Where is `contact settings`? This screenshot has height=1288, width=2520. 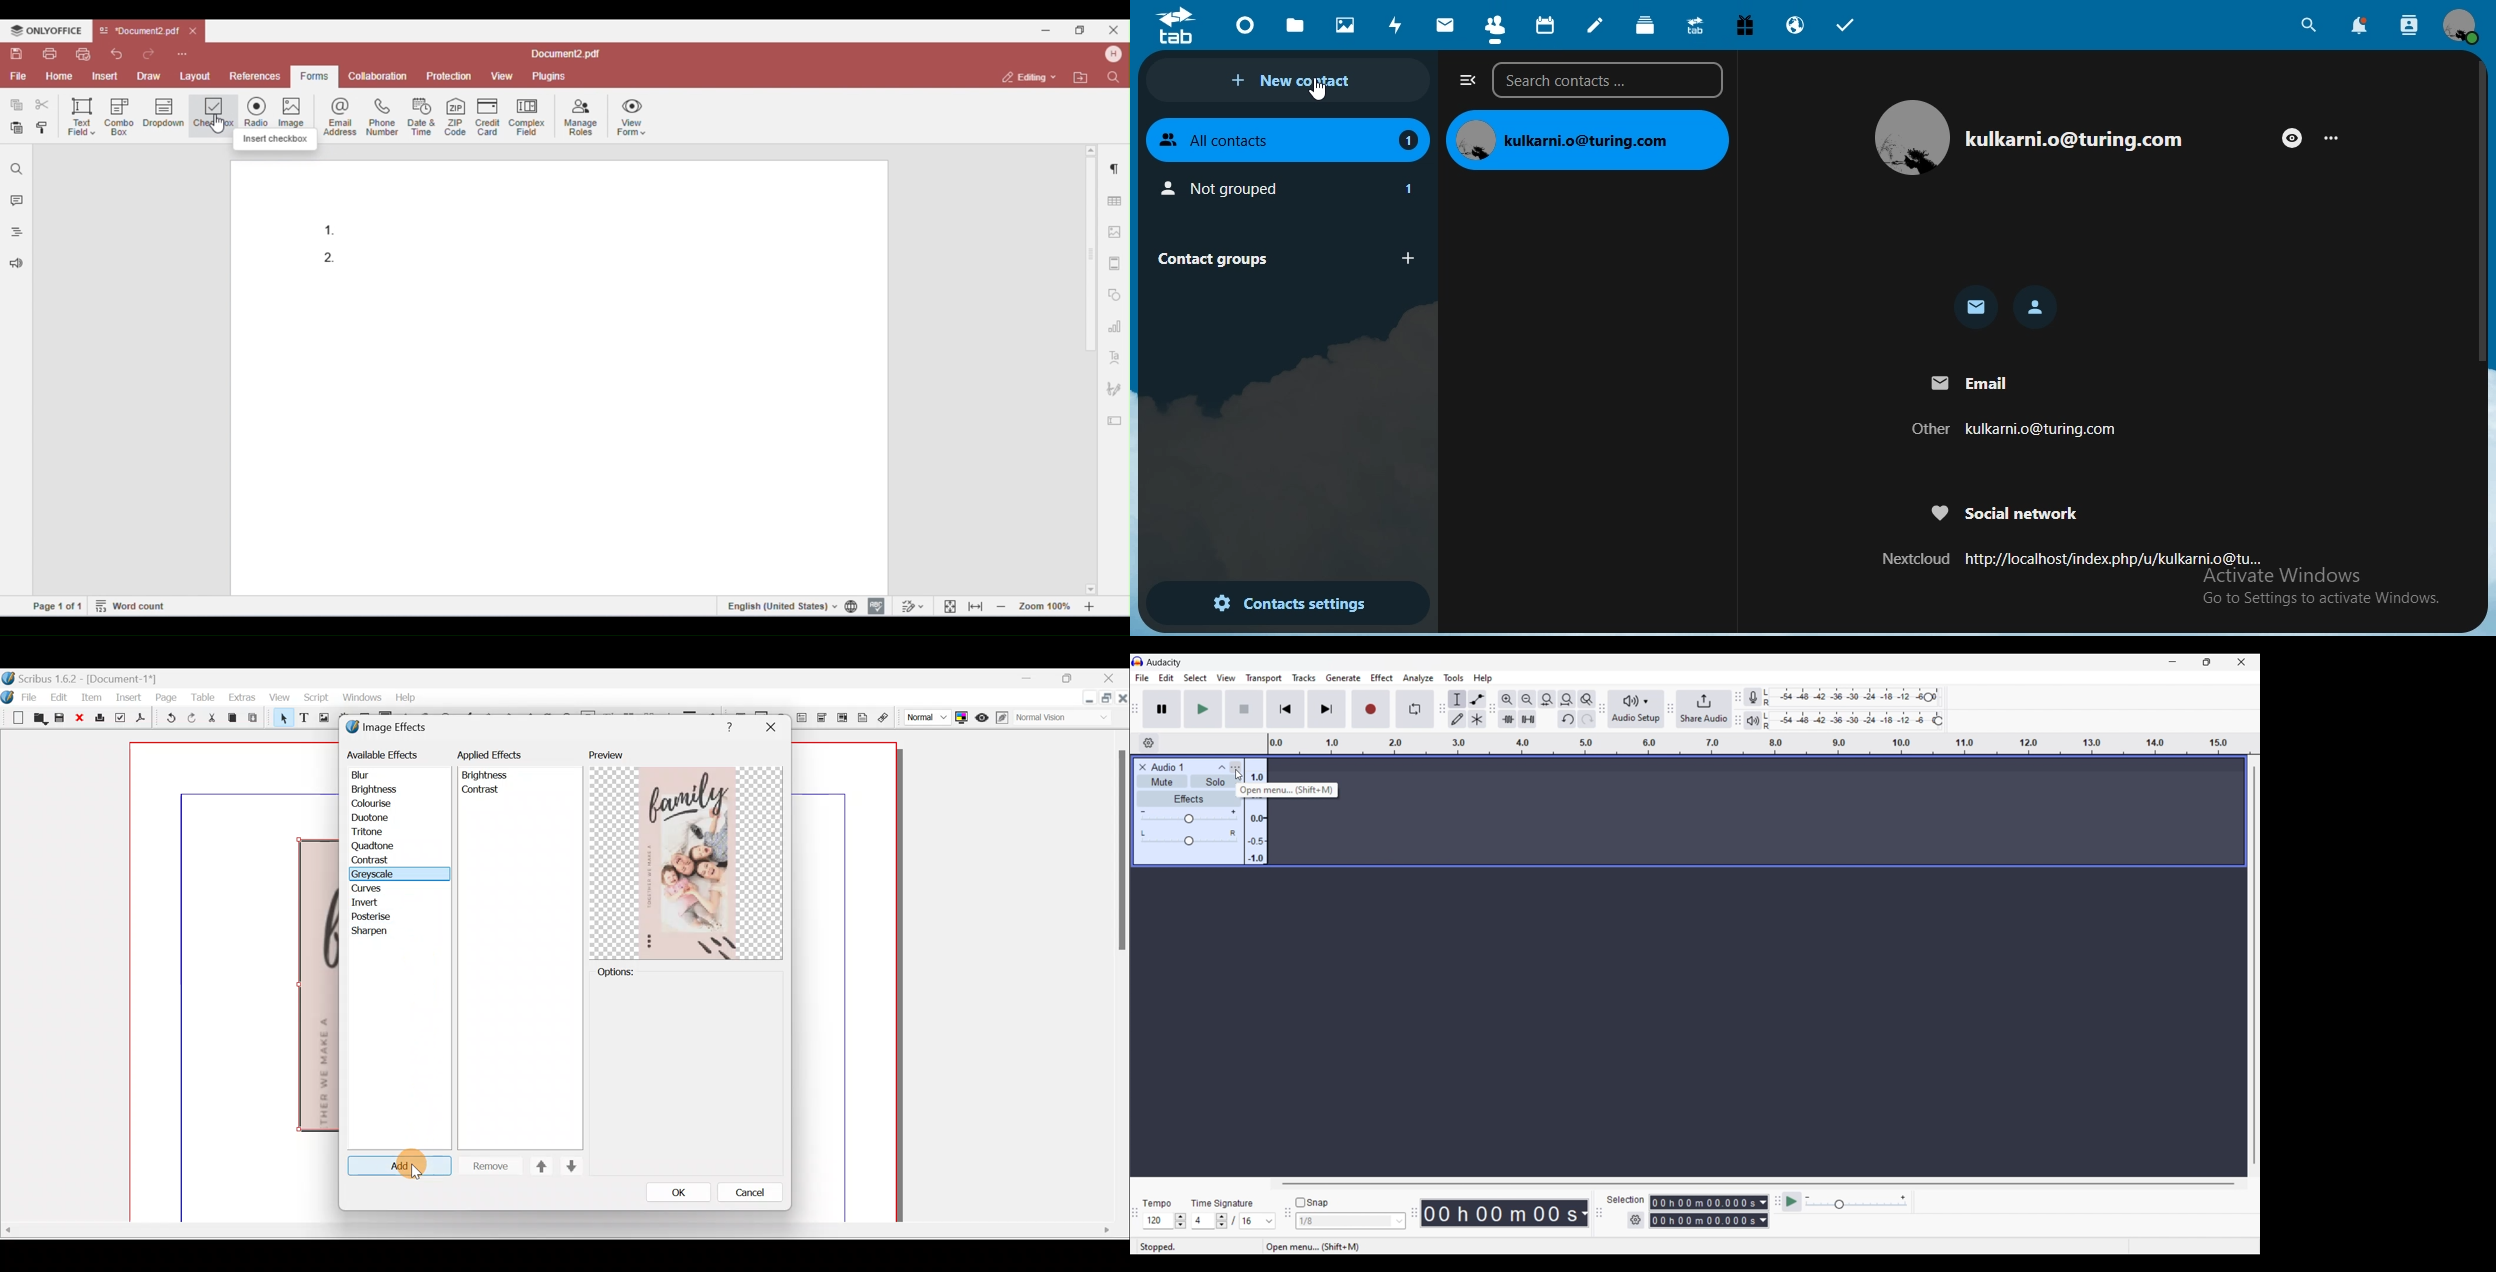
contact settings is located at coordinates (1288, 602).